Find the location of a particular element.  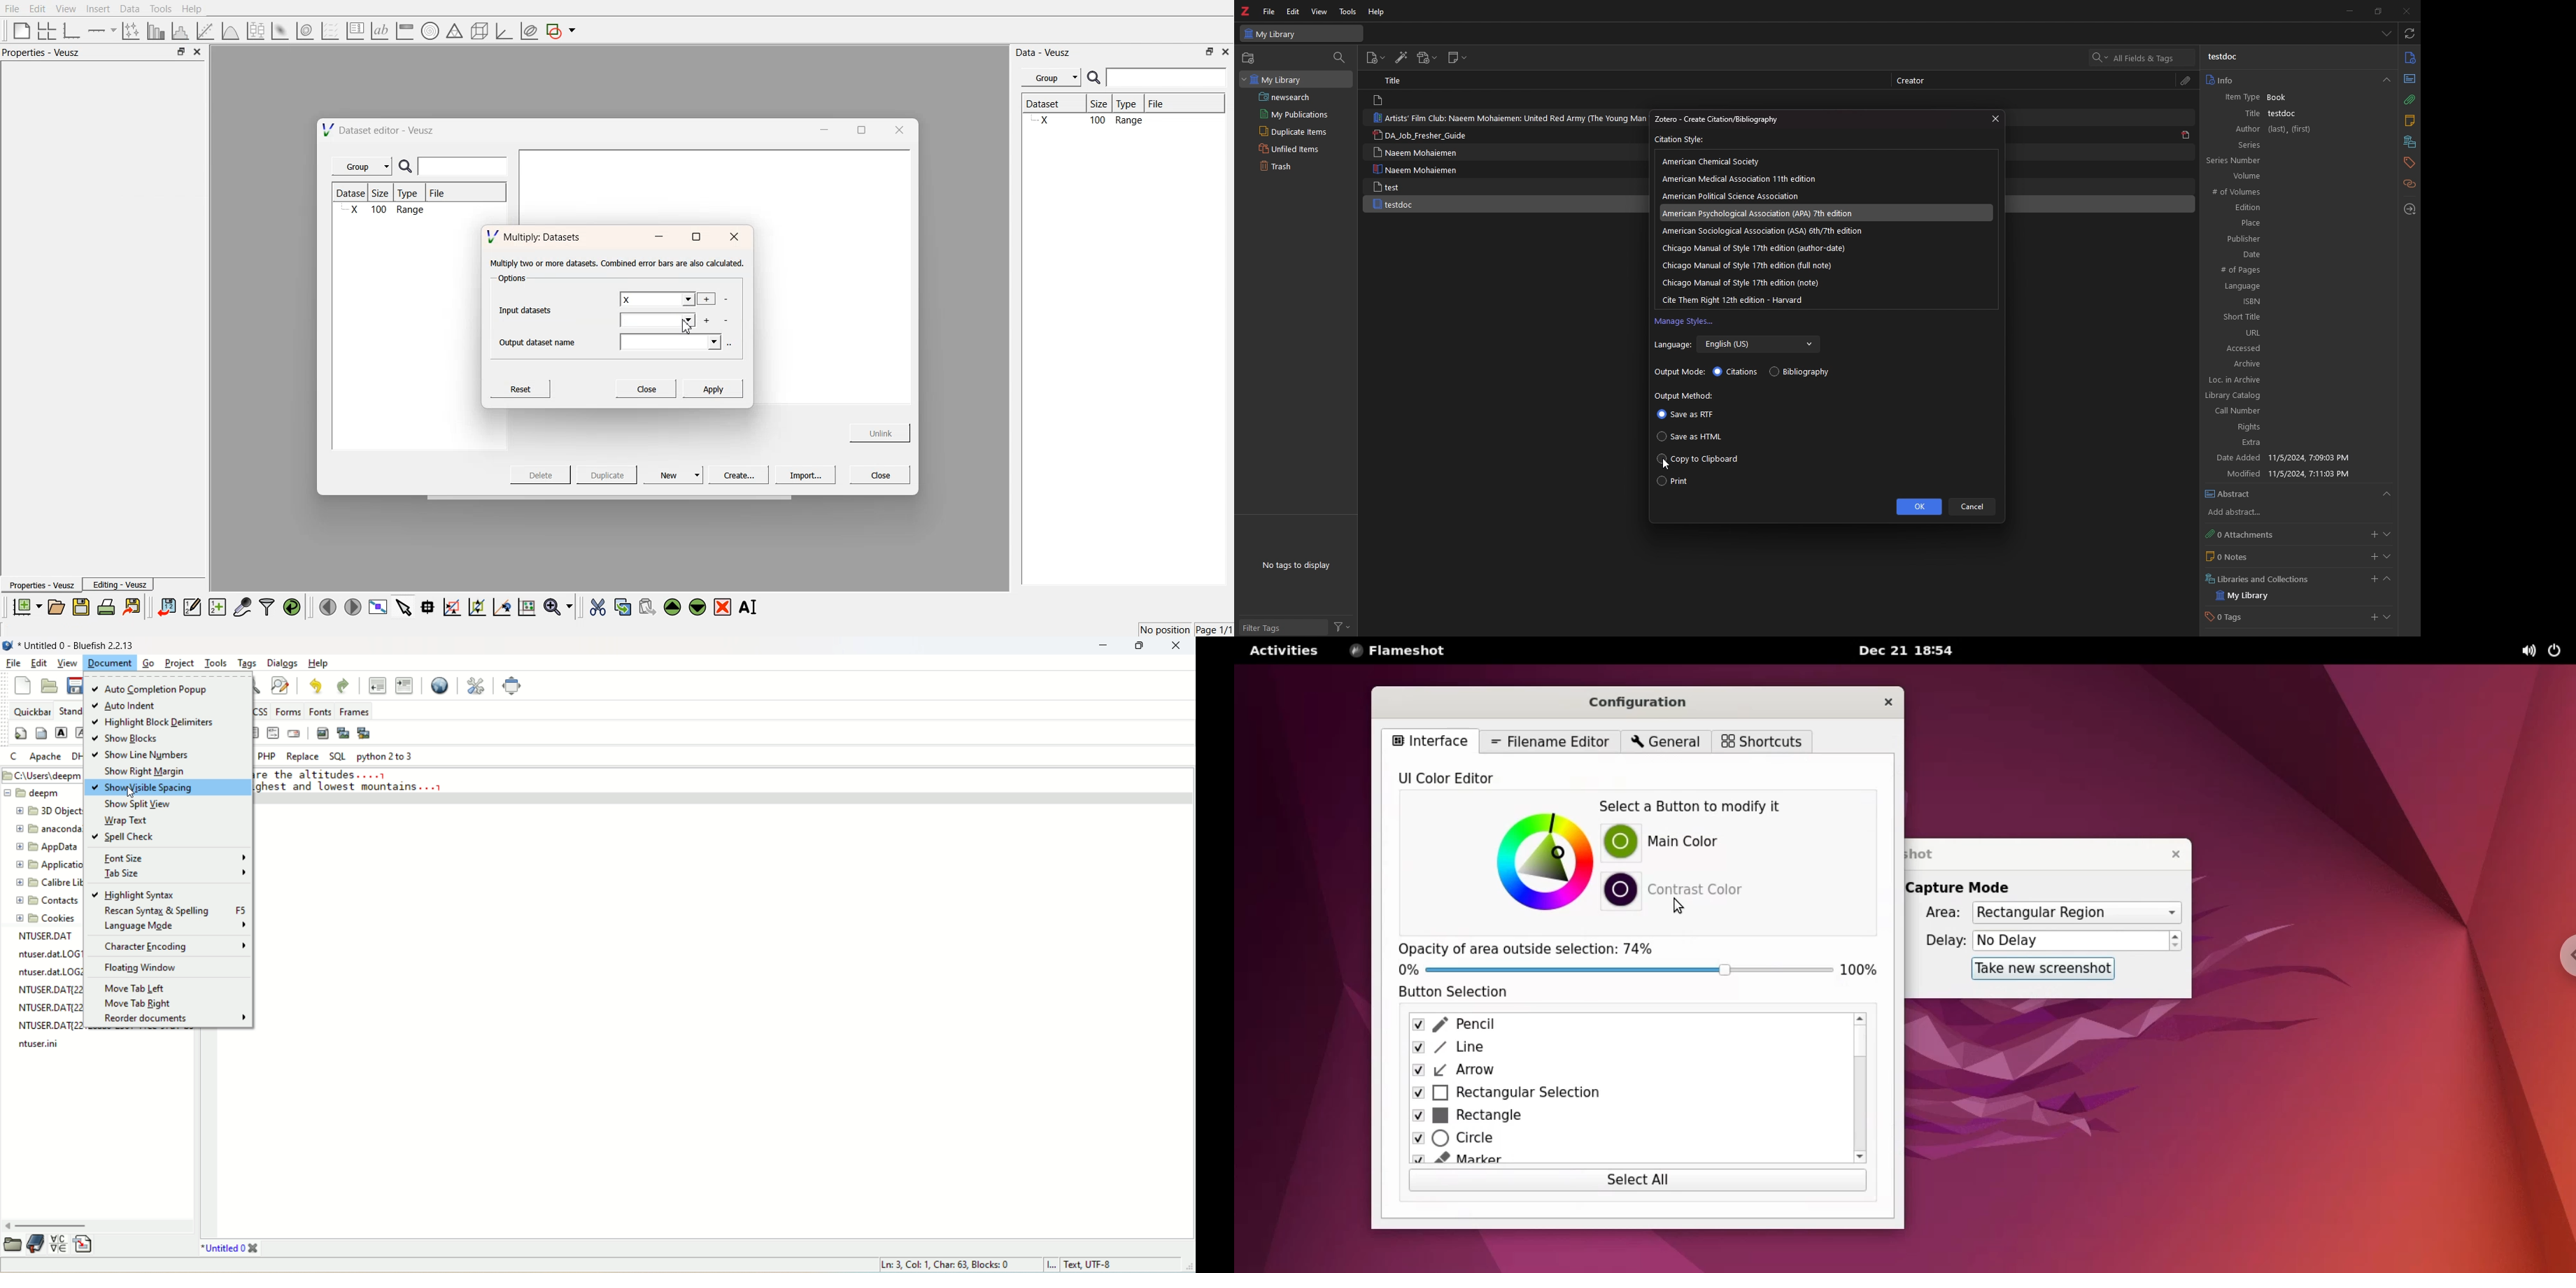

add libraries or collection is located at coordinates (2372, 581).